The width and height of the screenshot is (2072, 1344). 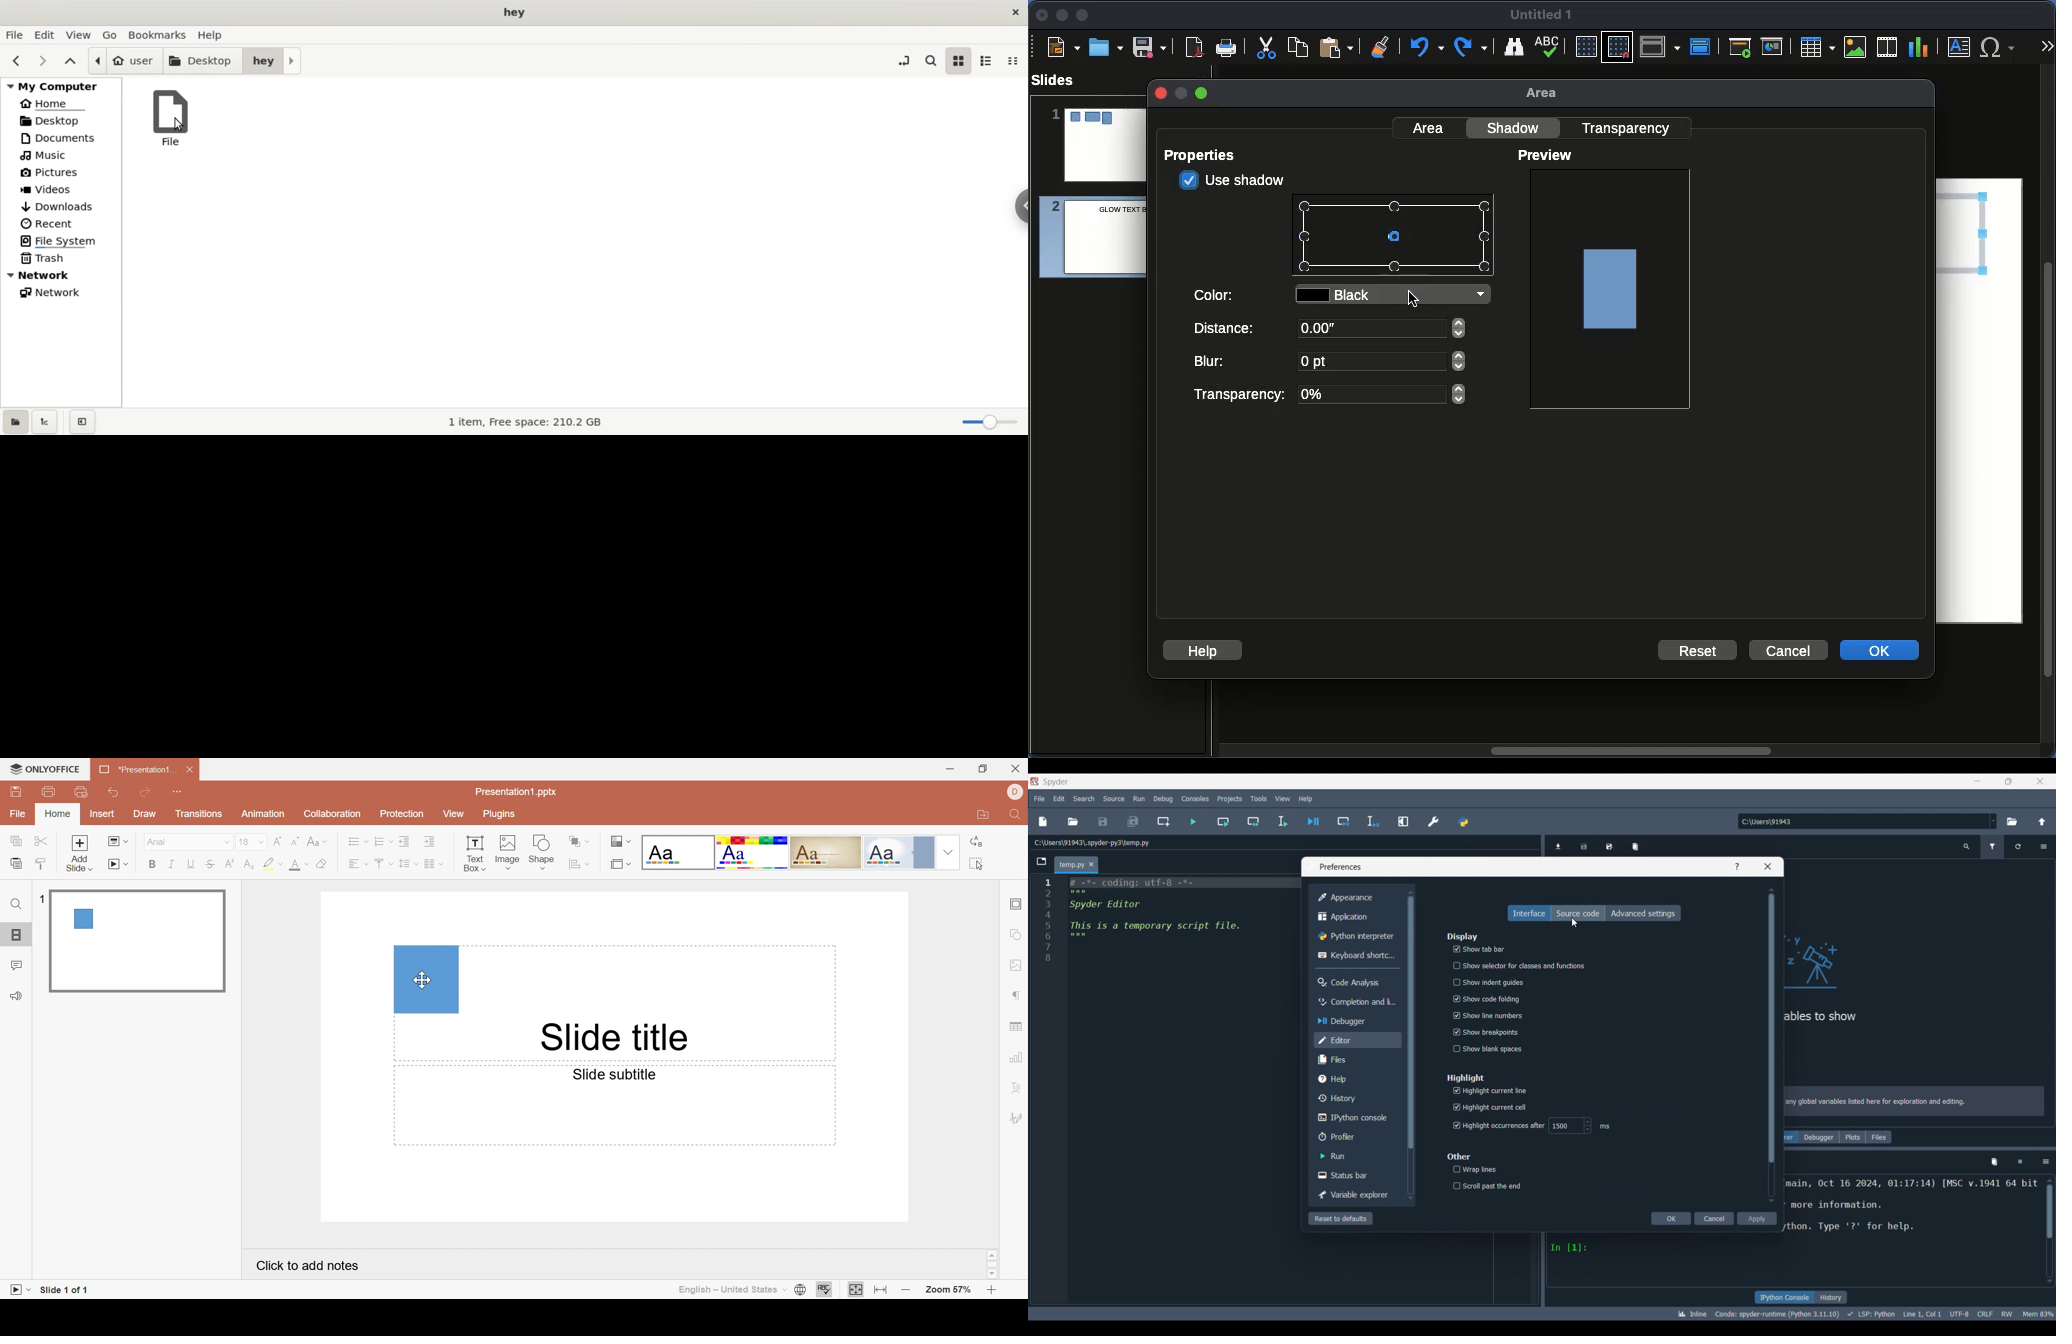 I want to click on Increase/Decrease number, so click(x=1588, y=1126).